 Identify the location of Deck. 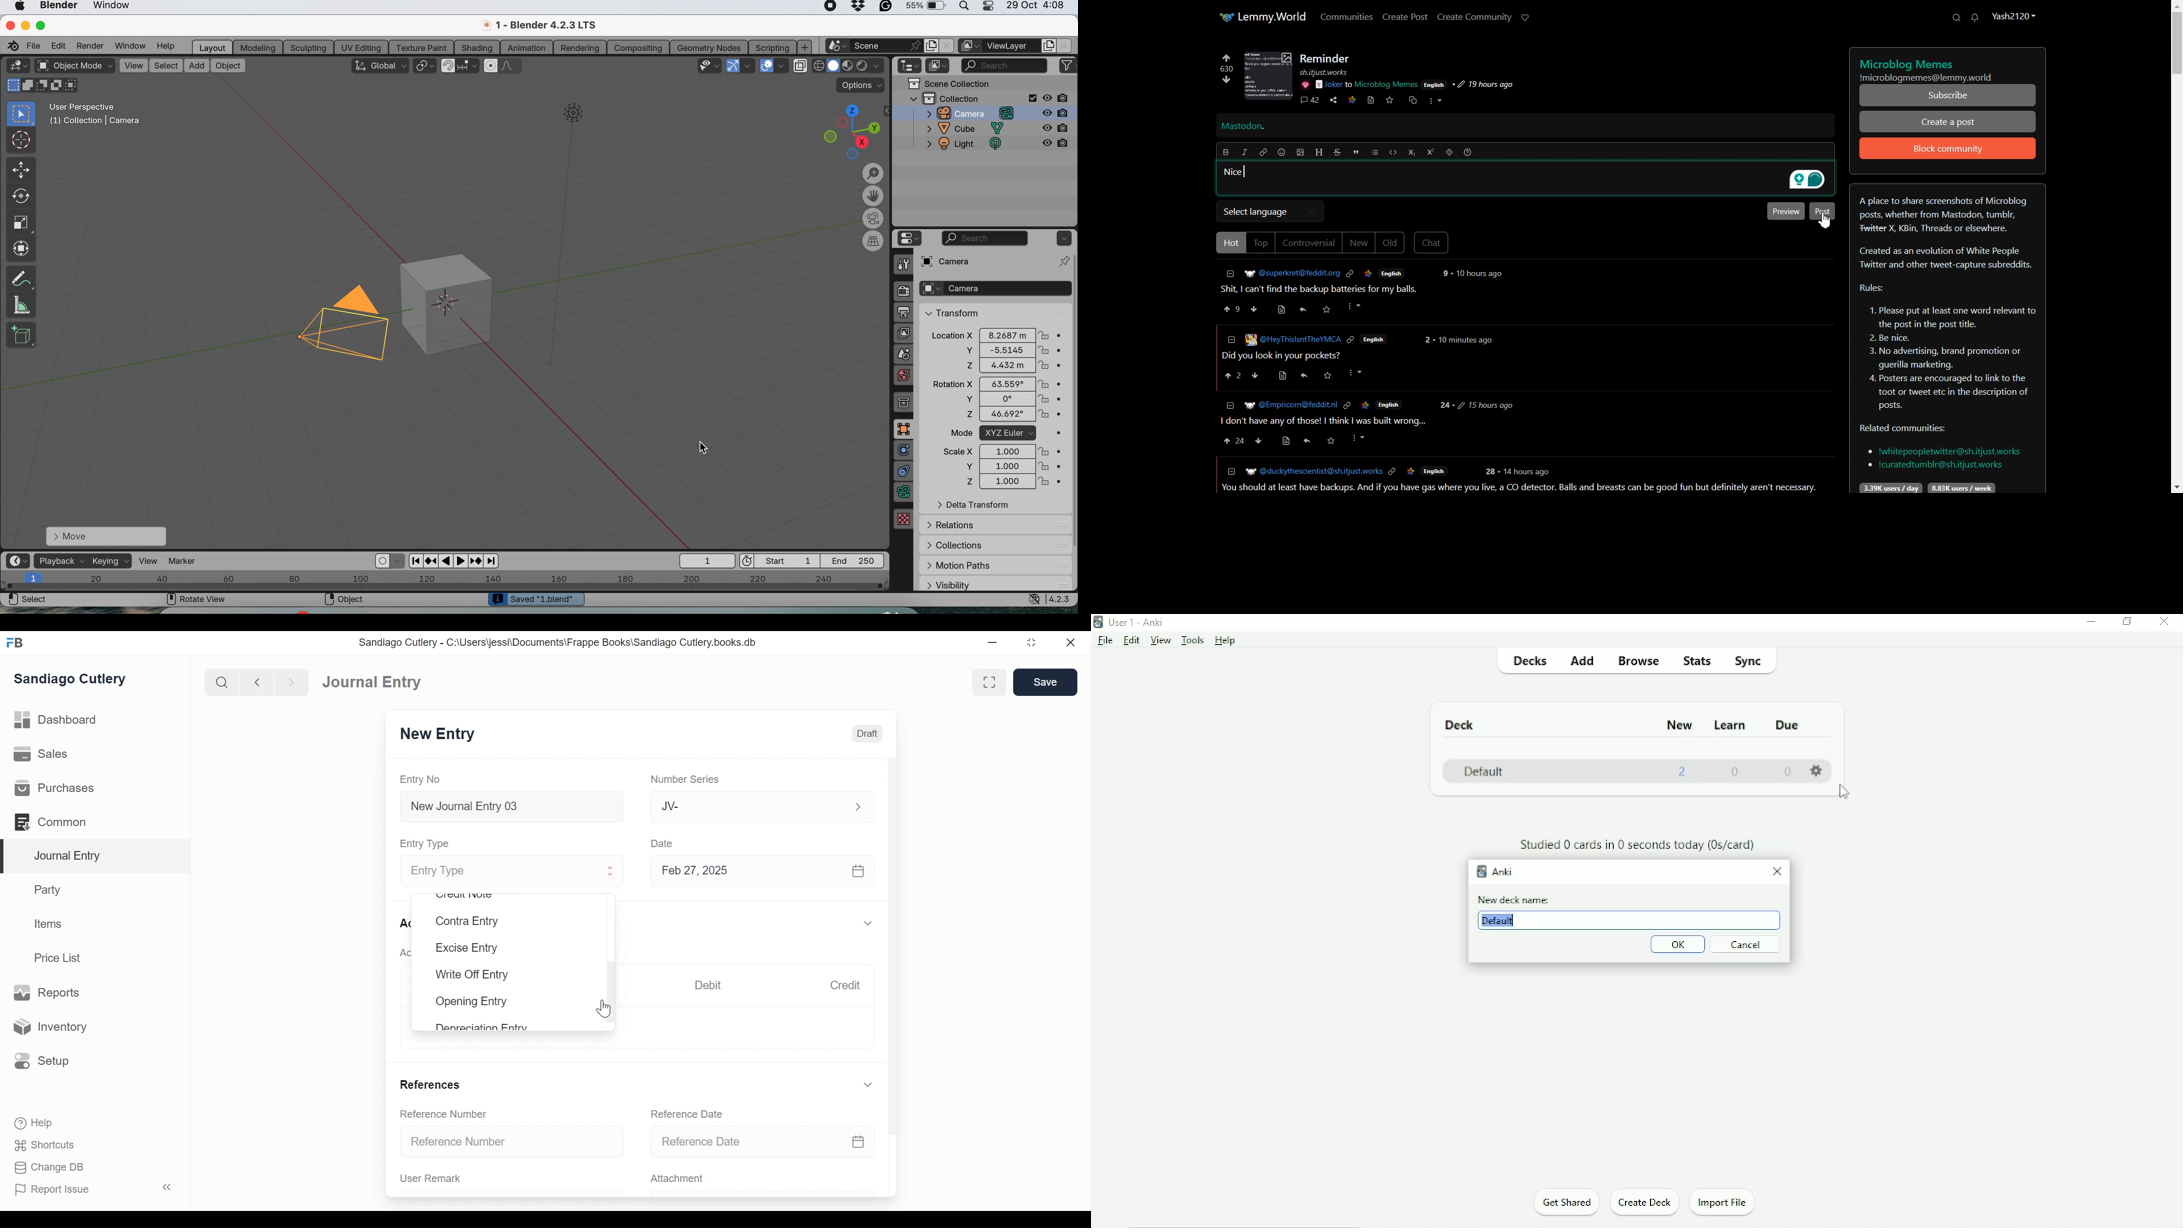
(1458, 725).